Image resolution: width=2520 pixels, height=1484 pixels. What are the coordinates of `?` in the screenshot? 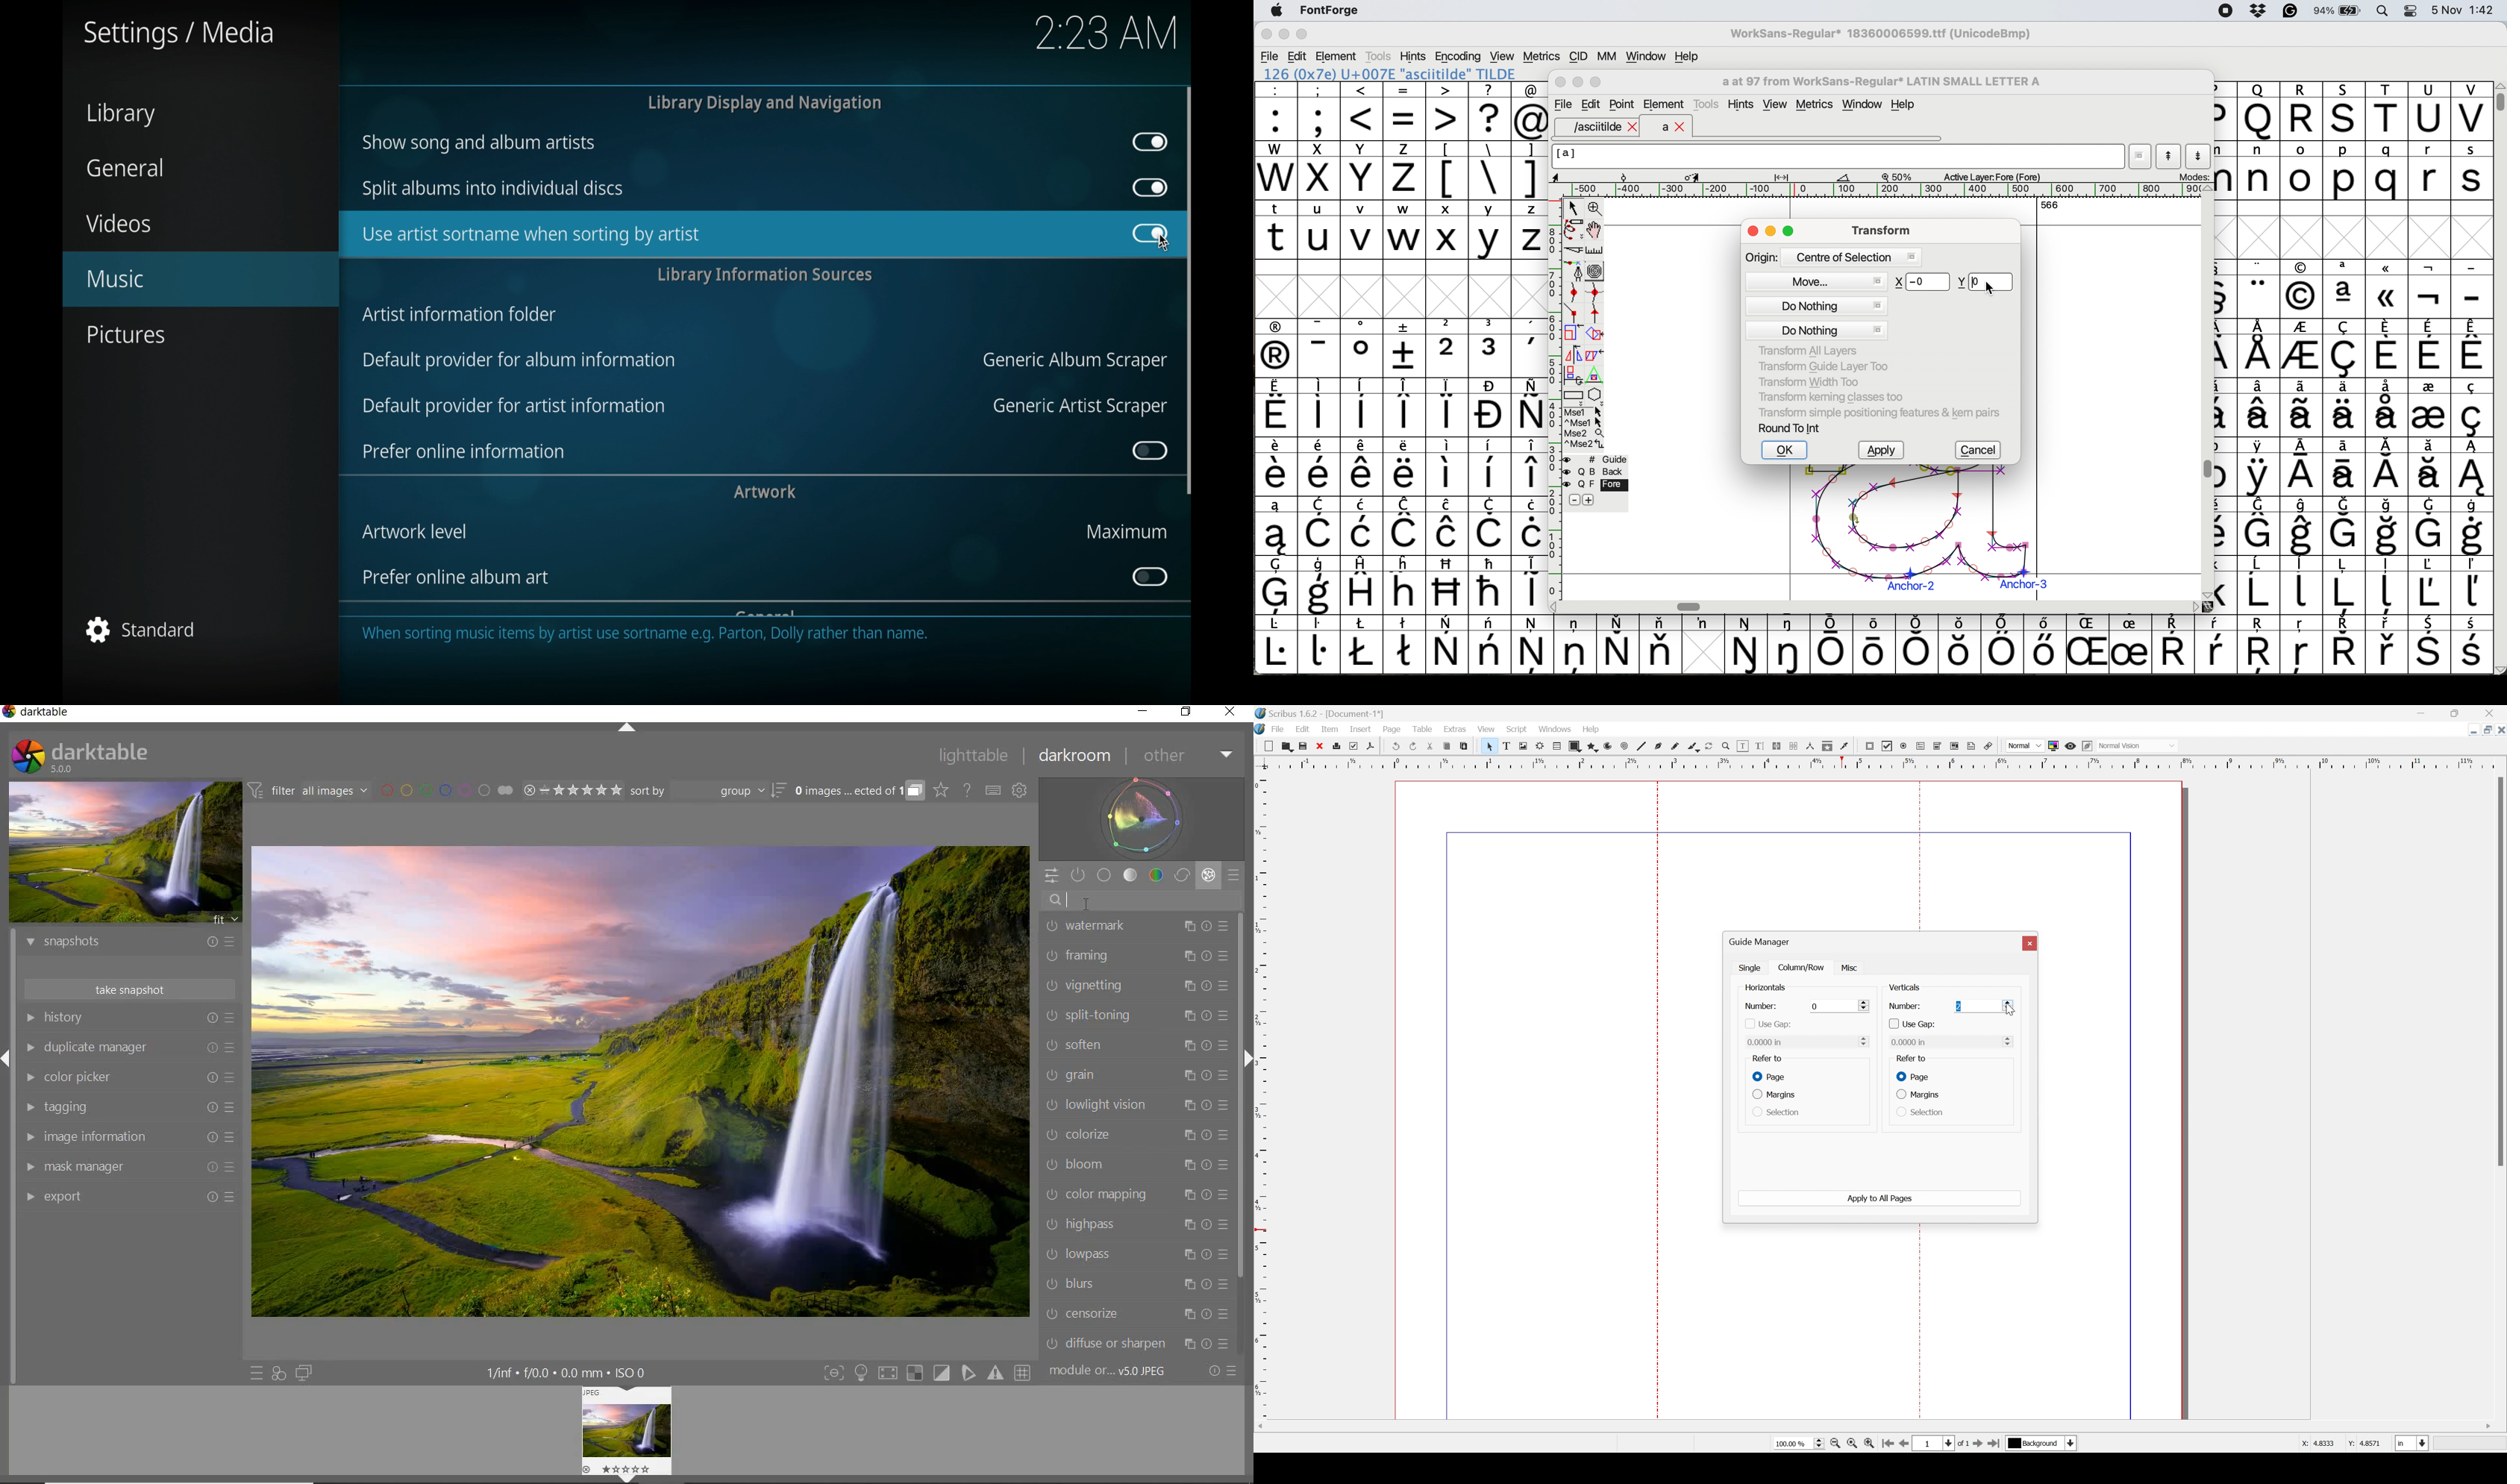 It's located at (1490, 111).